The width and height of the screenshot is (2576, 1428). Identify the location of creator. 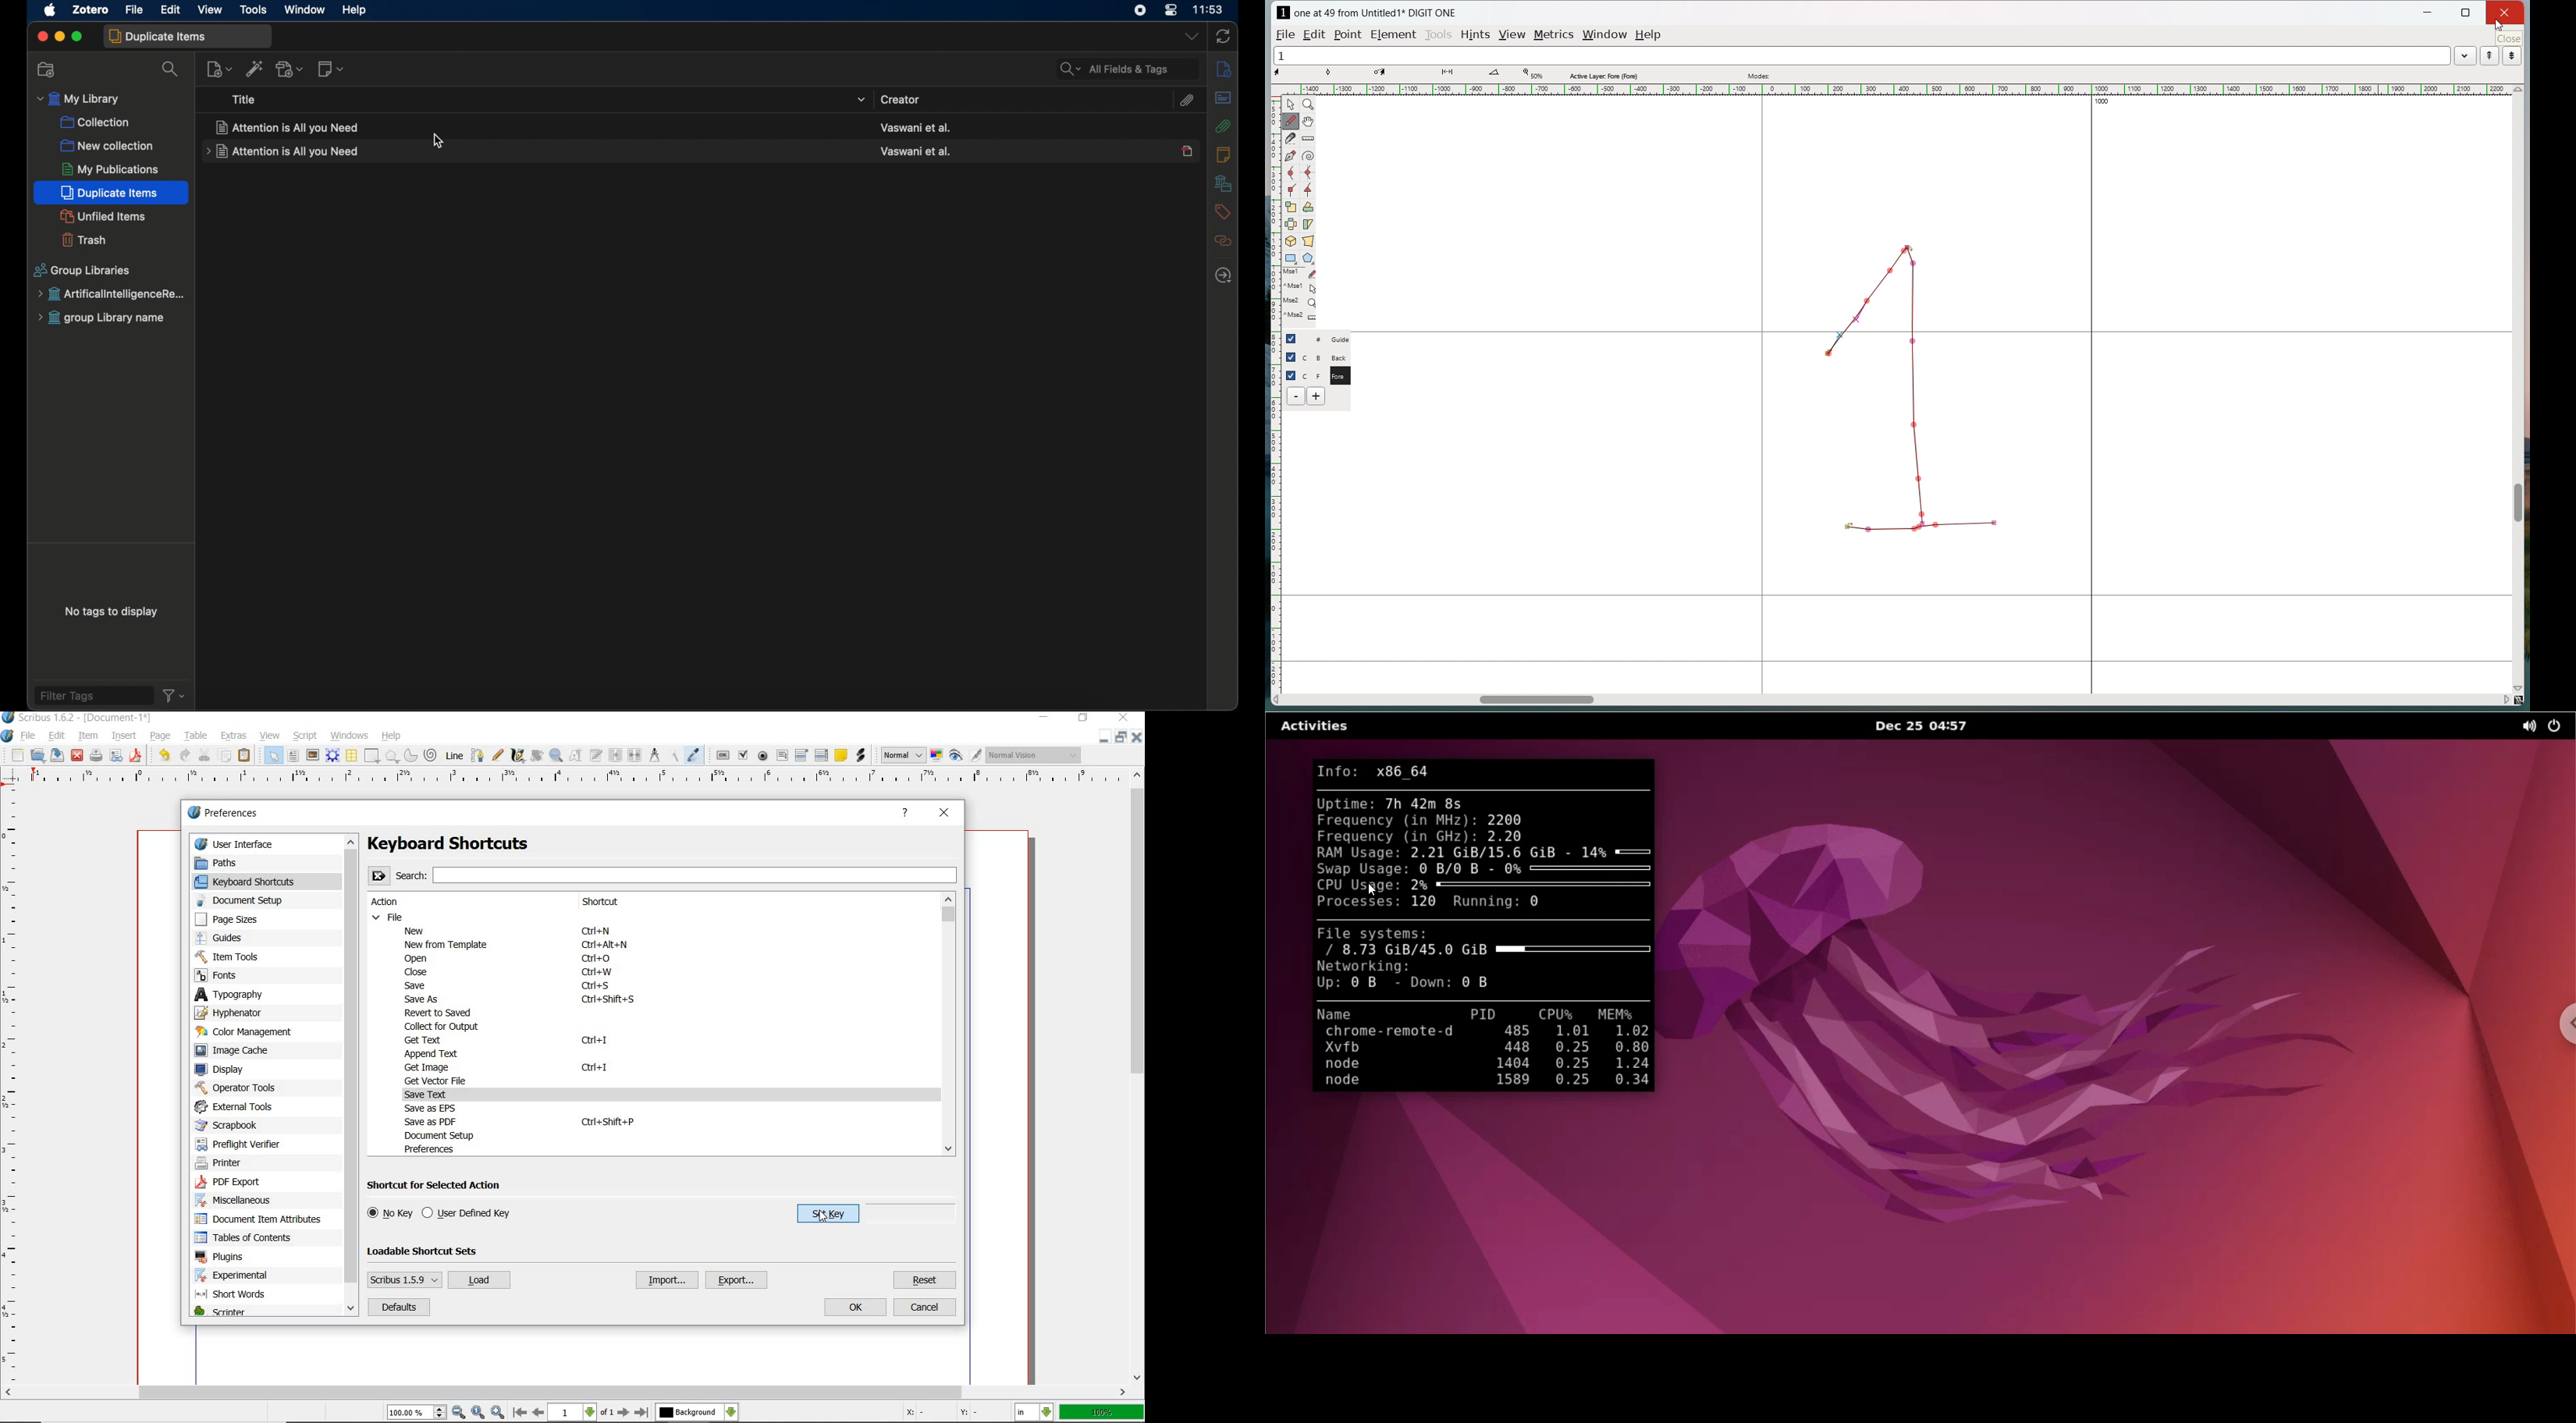
(915, 150).